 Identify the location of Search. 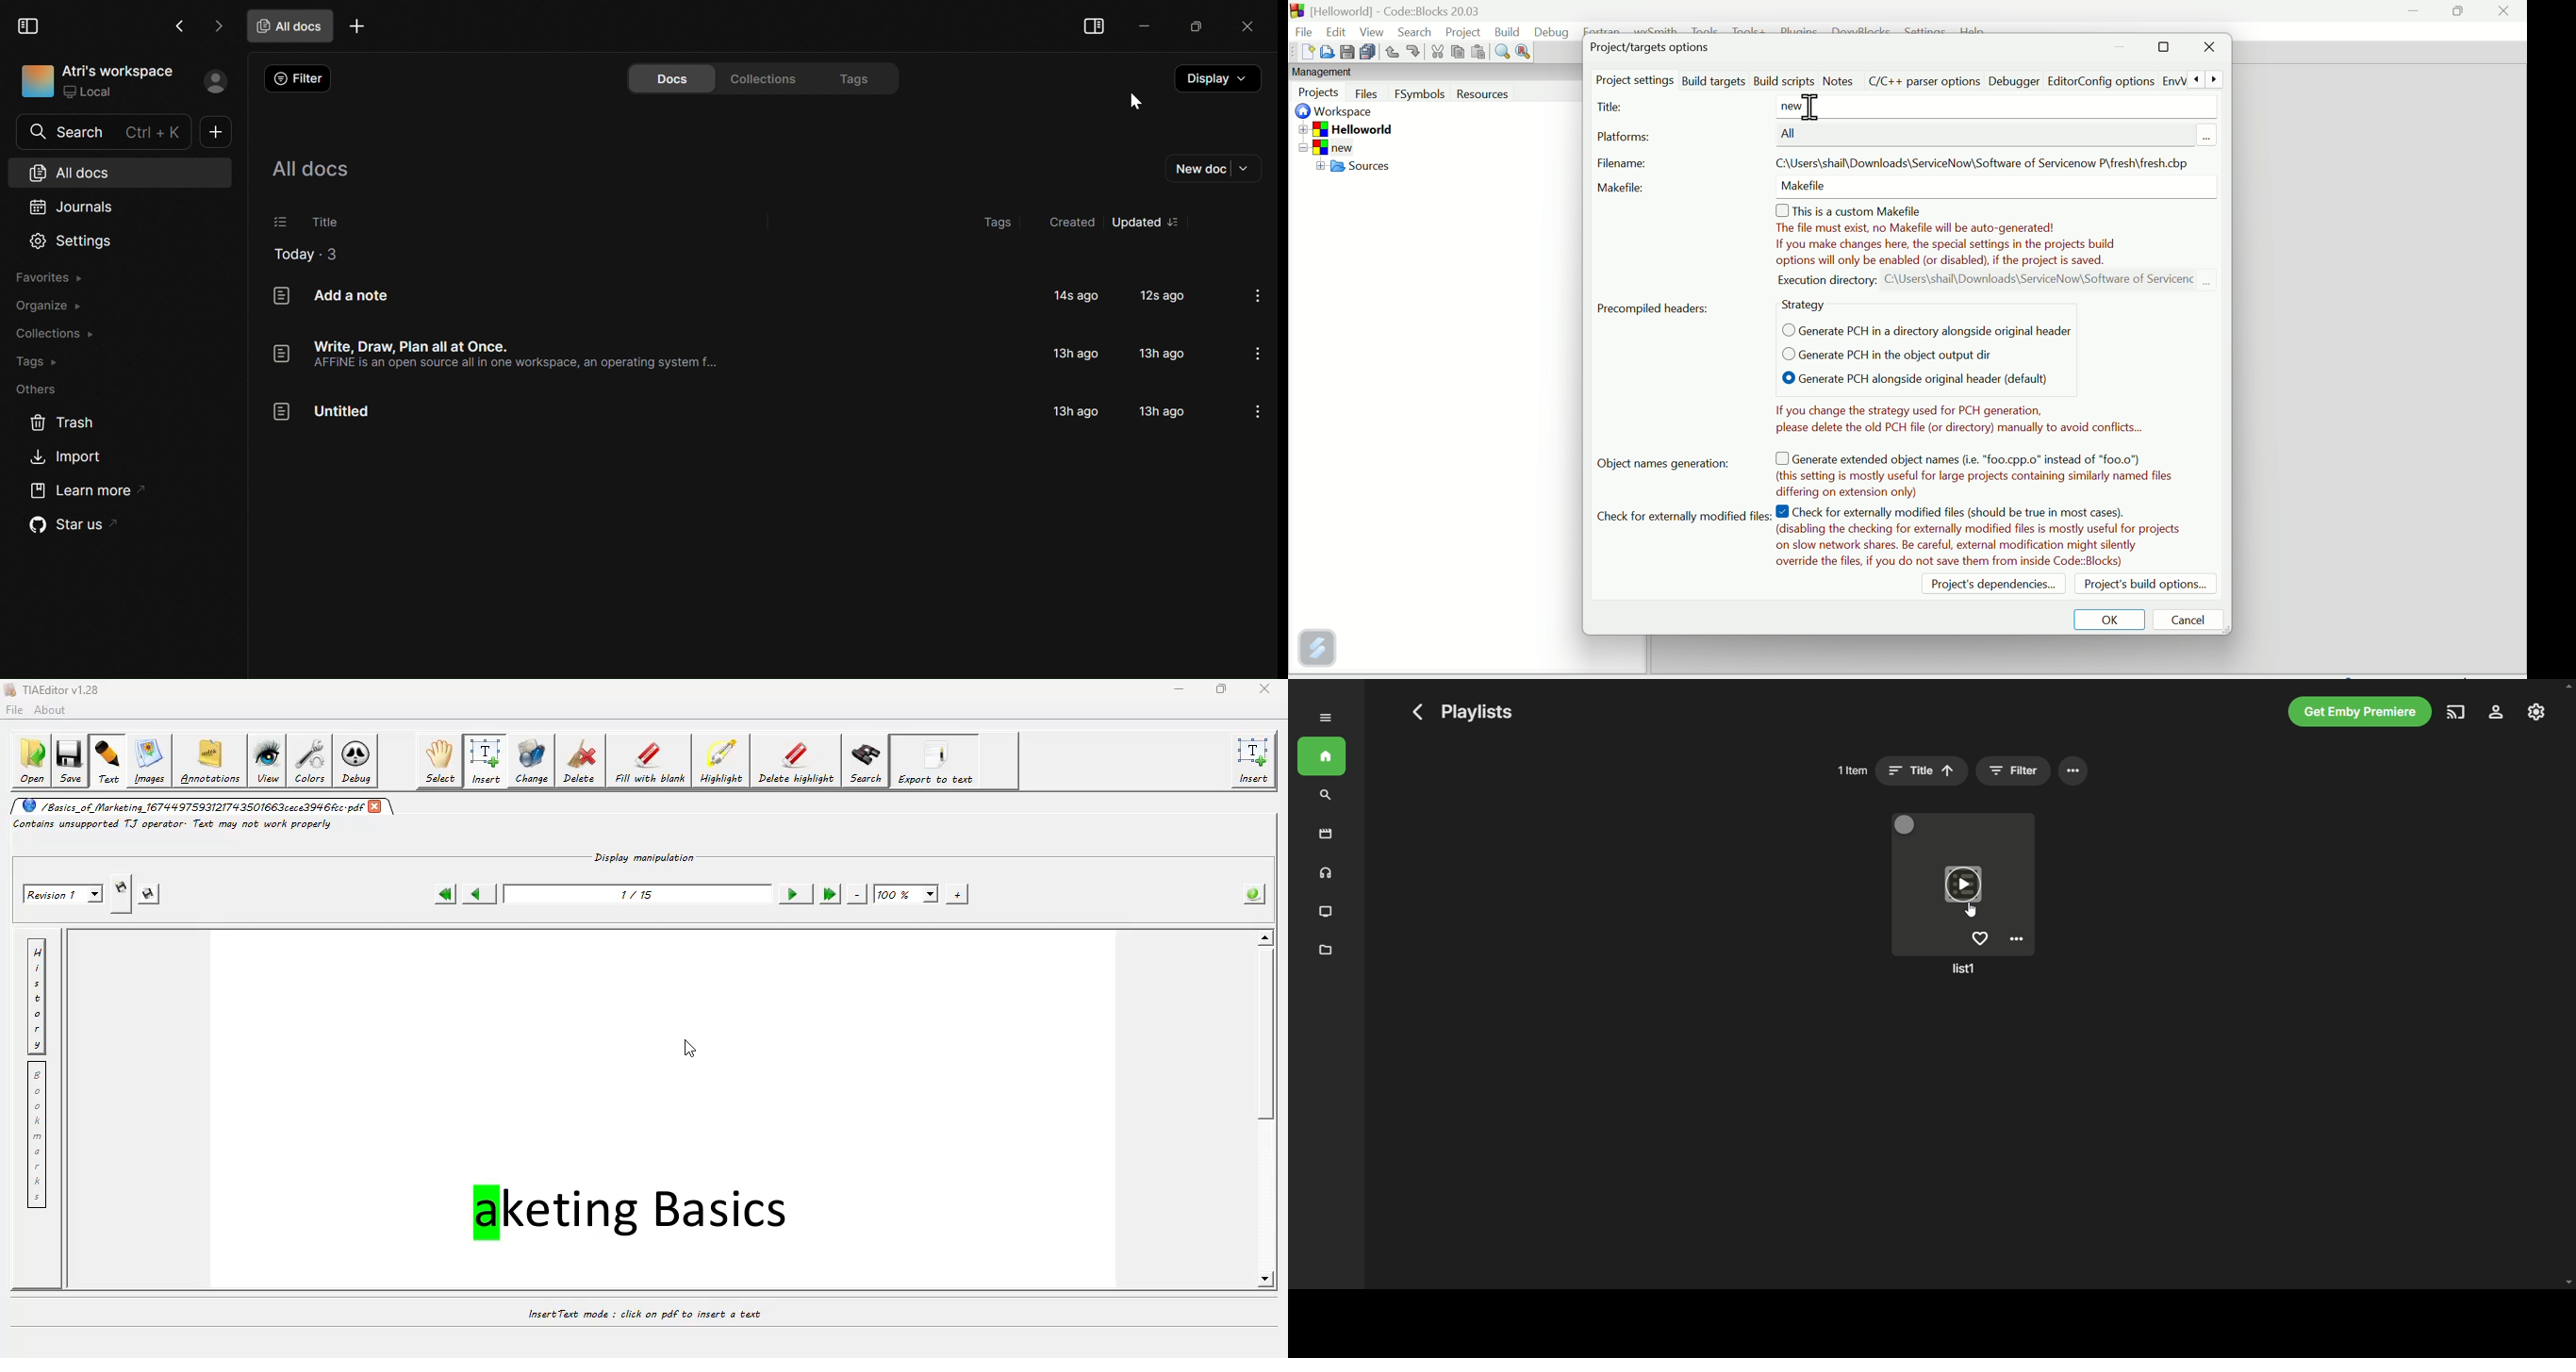
(1414, 32).